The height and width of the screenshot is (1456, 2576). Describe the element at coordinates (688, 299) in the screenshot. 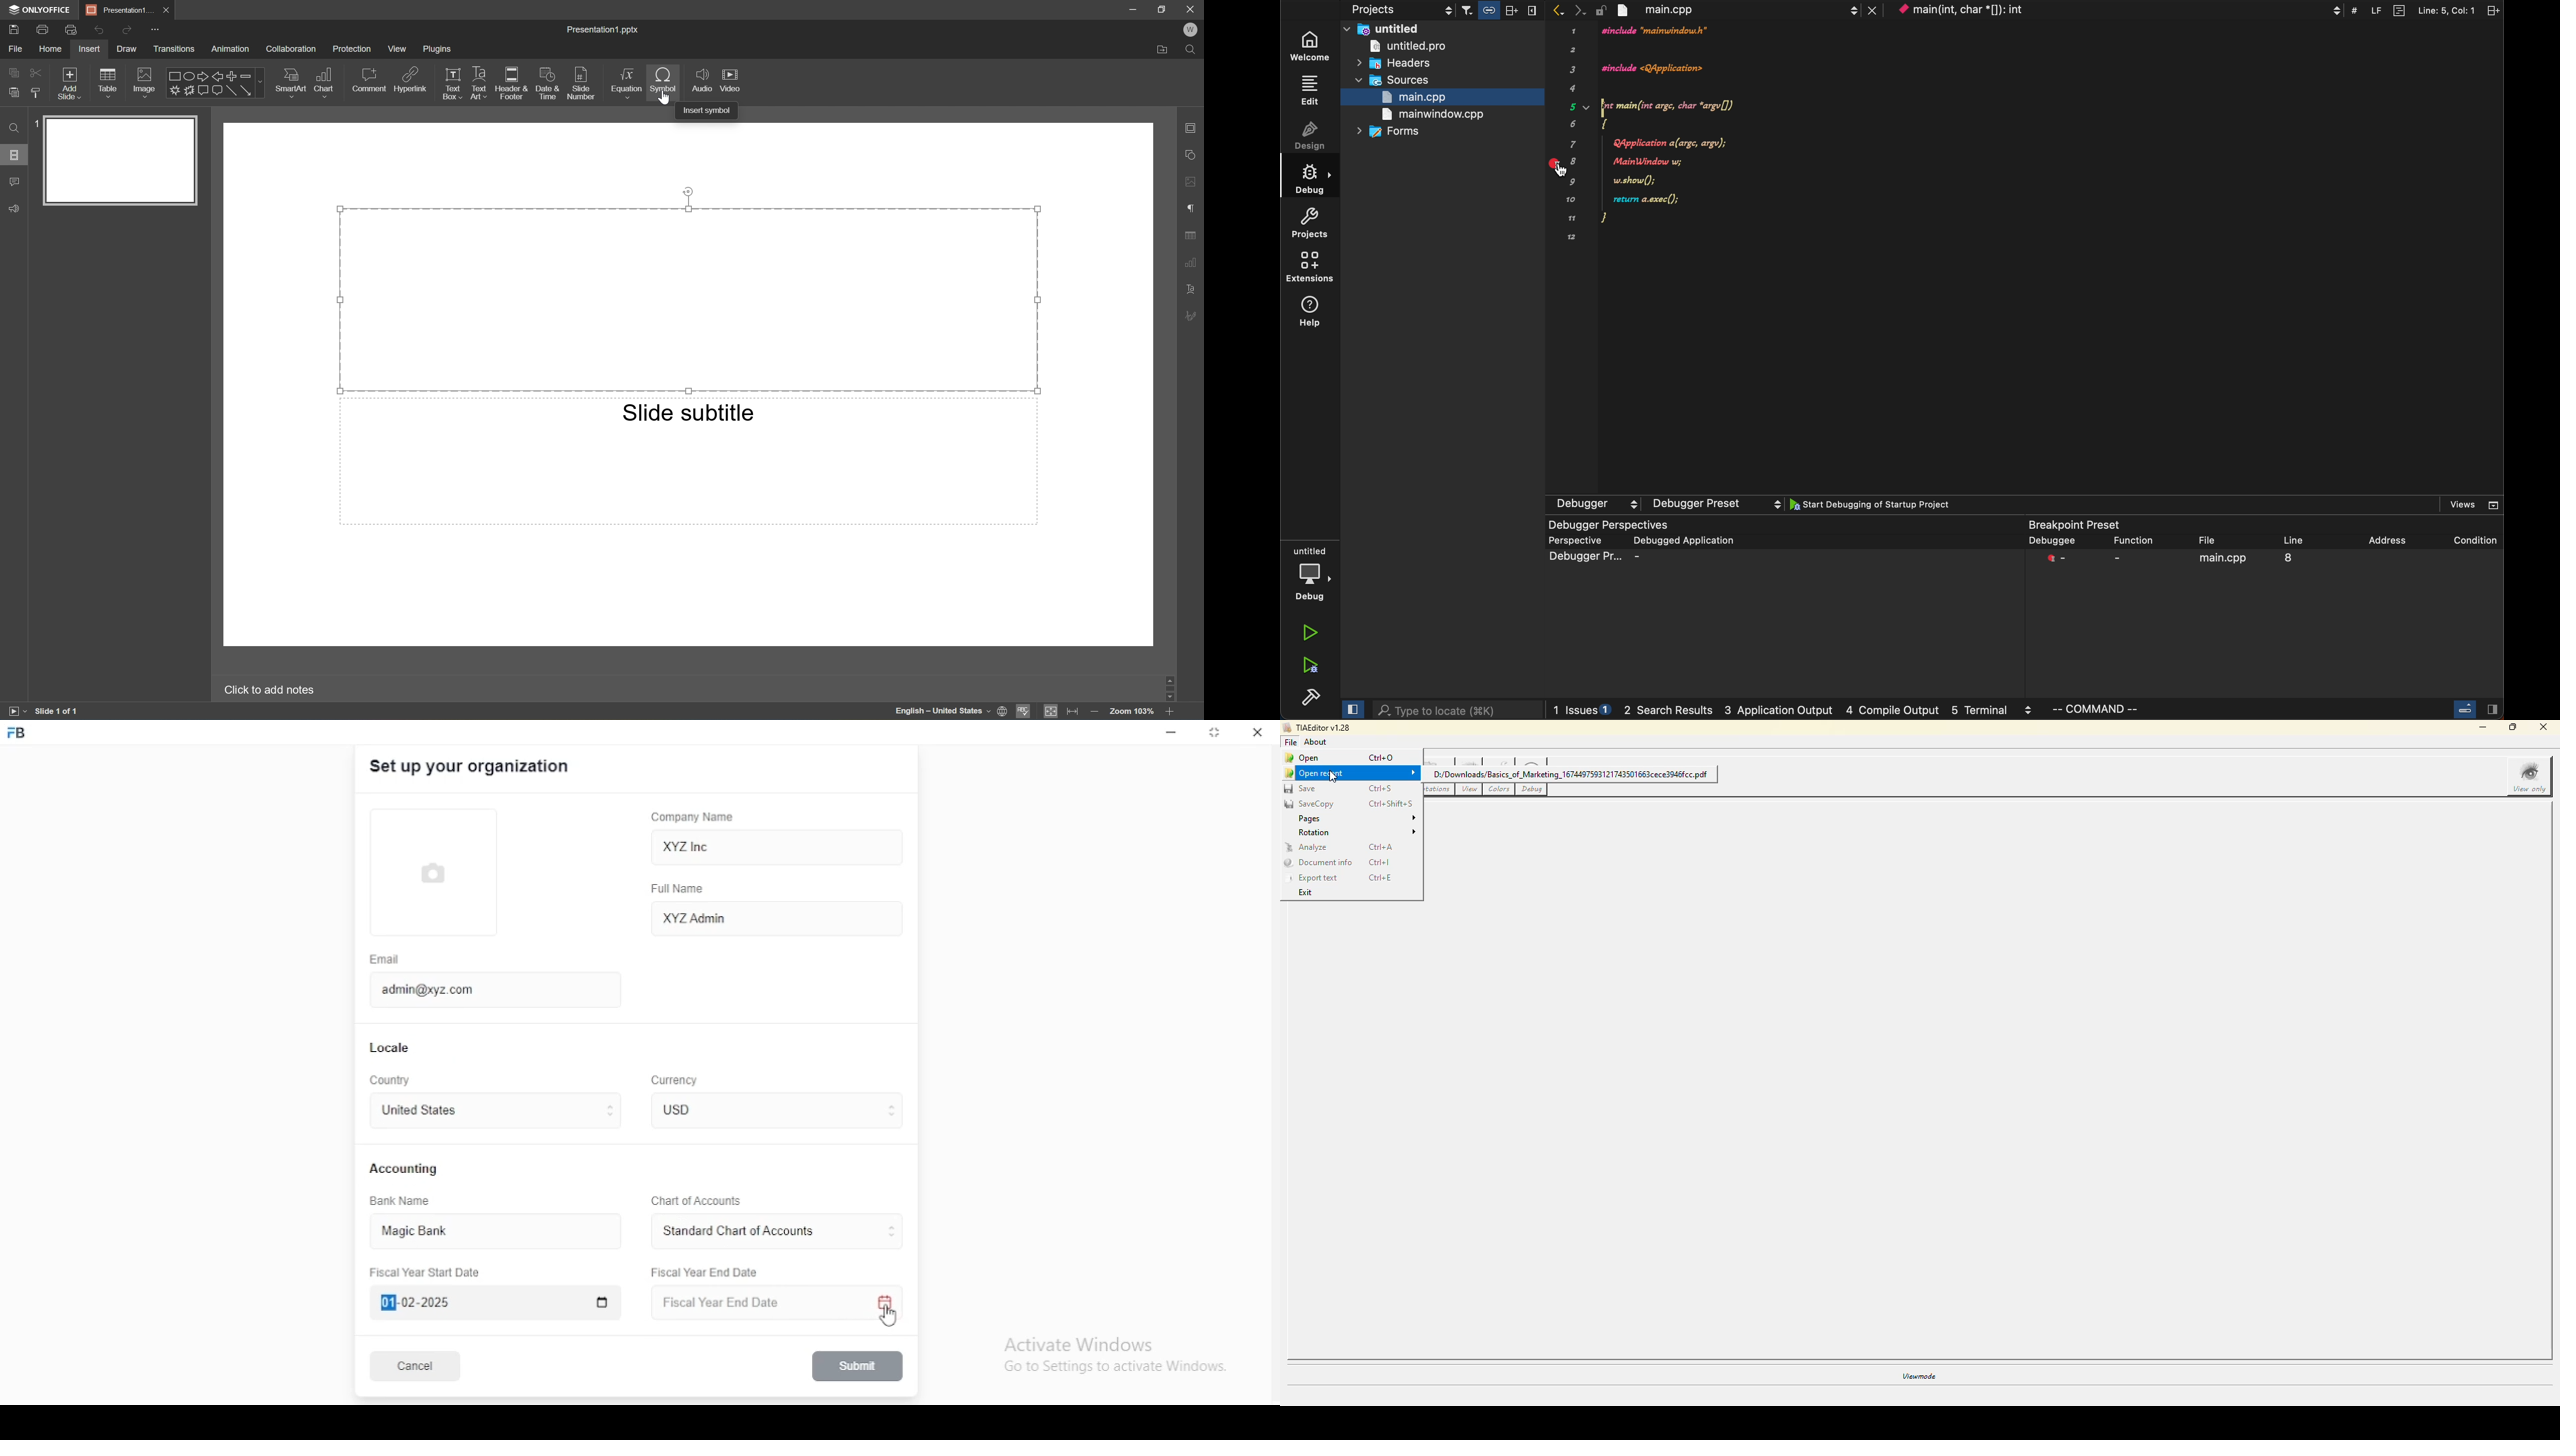

I see `Selected` at that location.